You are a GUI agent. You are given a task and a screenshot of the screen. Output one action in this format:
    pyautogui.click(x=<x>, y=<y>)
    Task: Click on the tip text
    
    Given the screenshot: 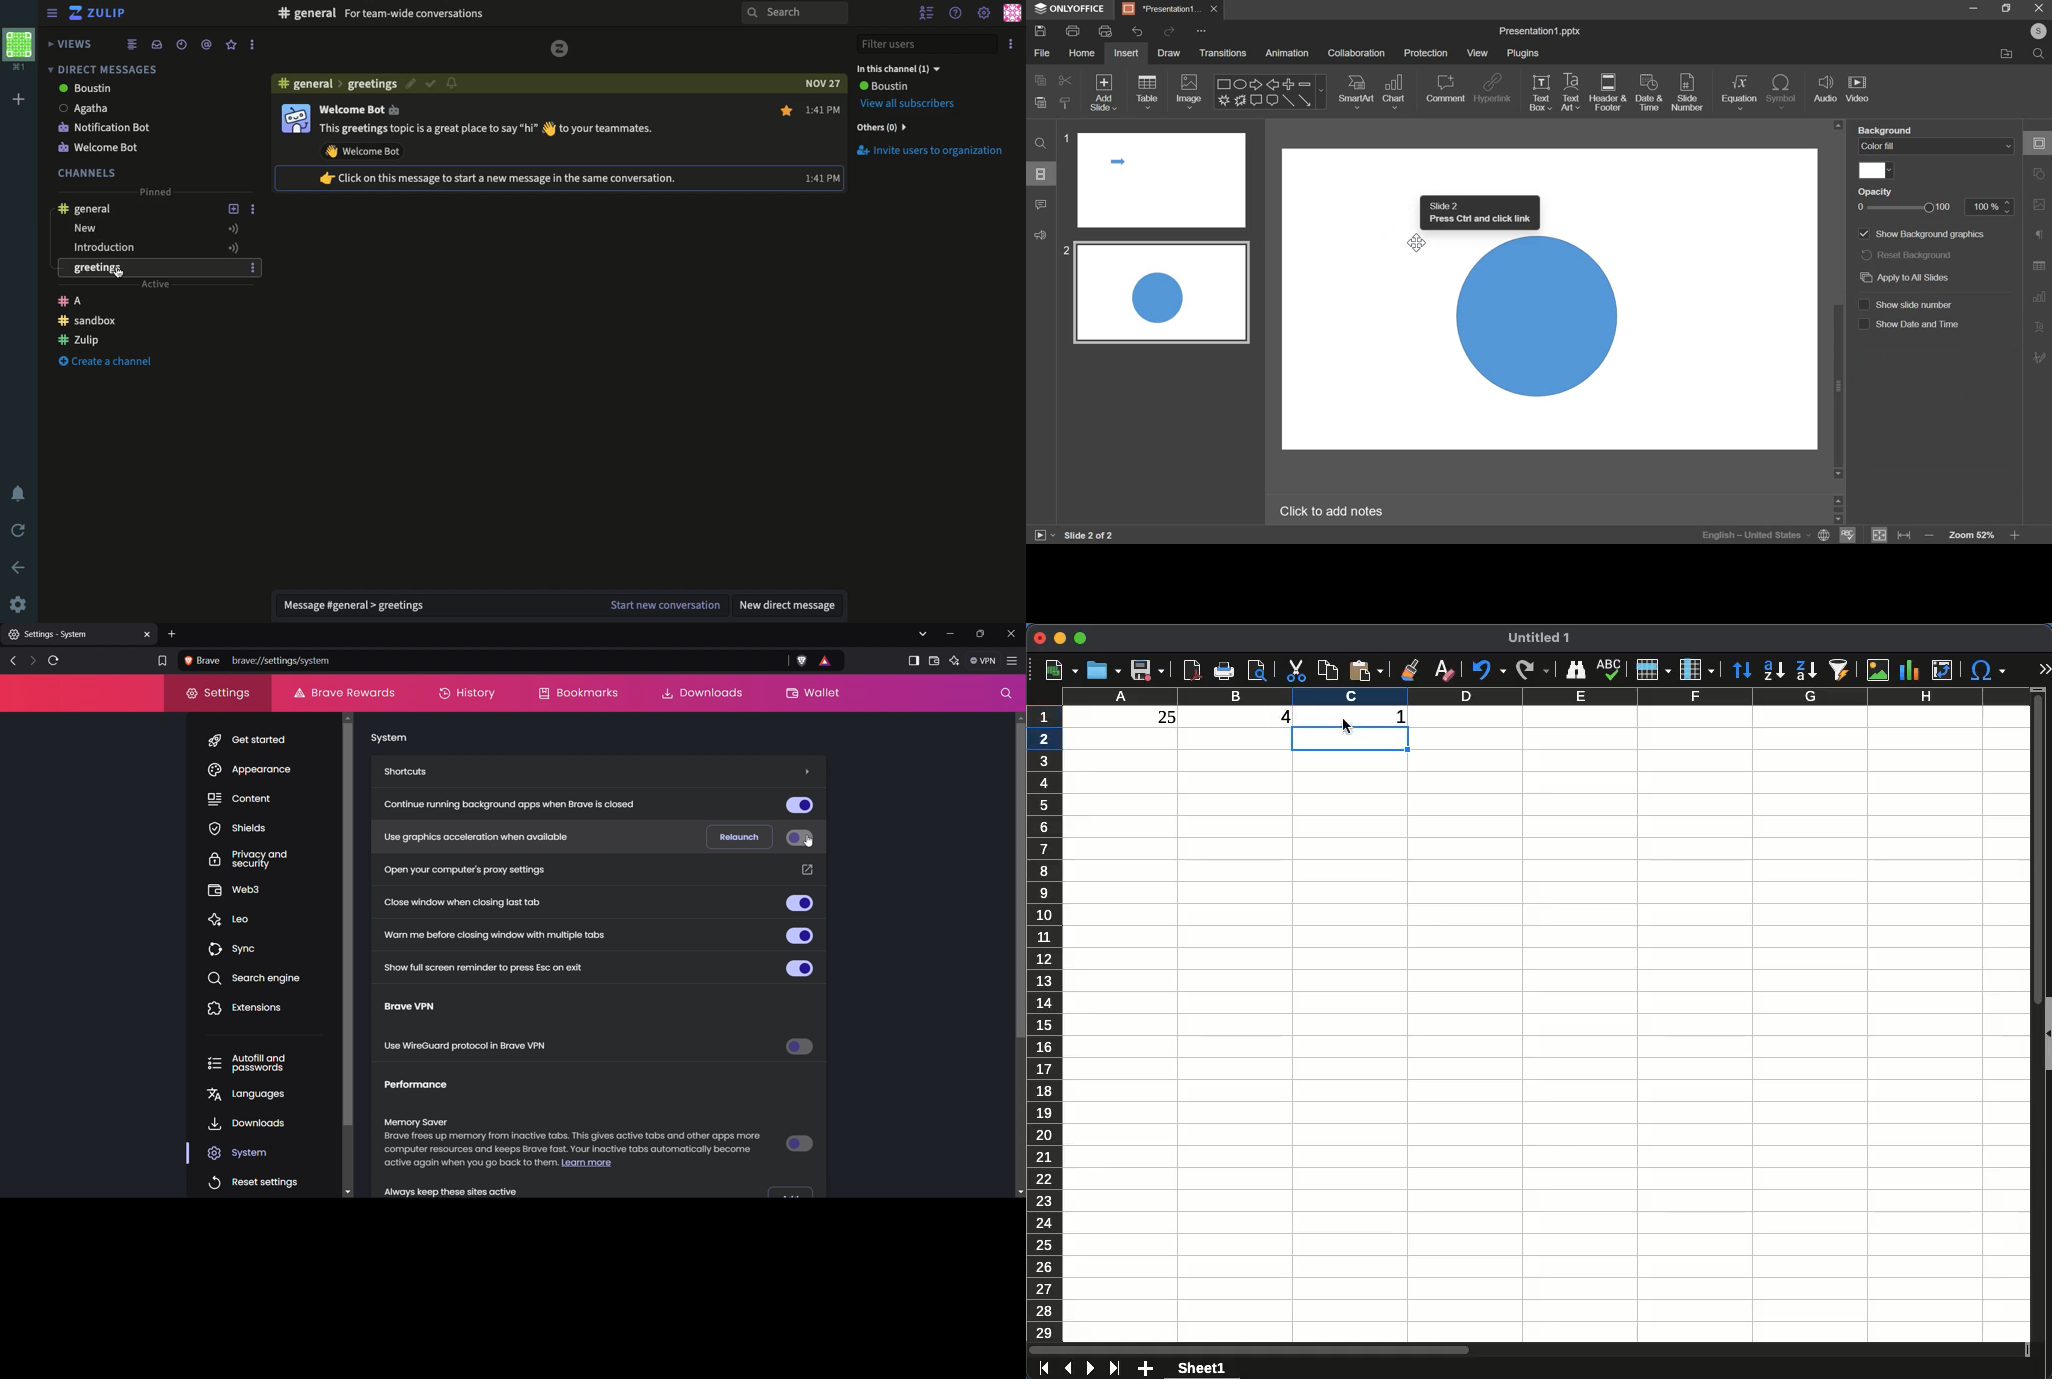 What is the action you would take?
    pyautogui.click(x=496, y=177)
    